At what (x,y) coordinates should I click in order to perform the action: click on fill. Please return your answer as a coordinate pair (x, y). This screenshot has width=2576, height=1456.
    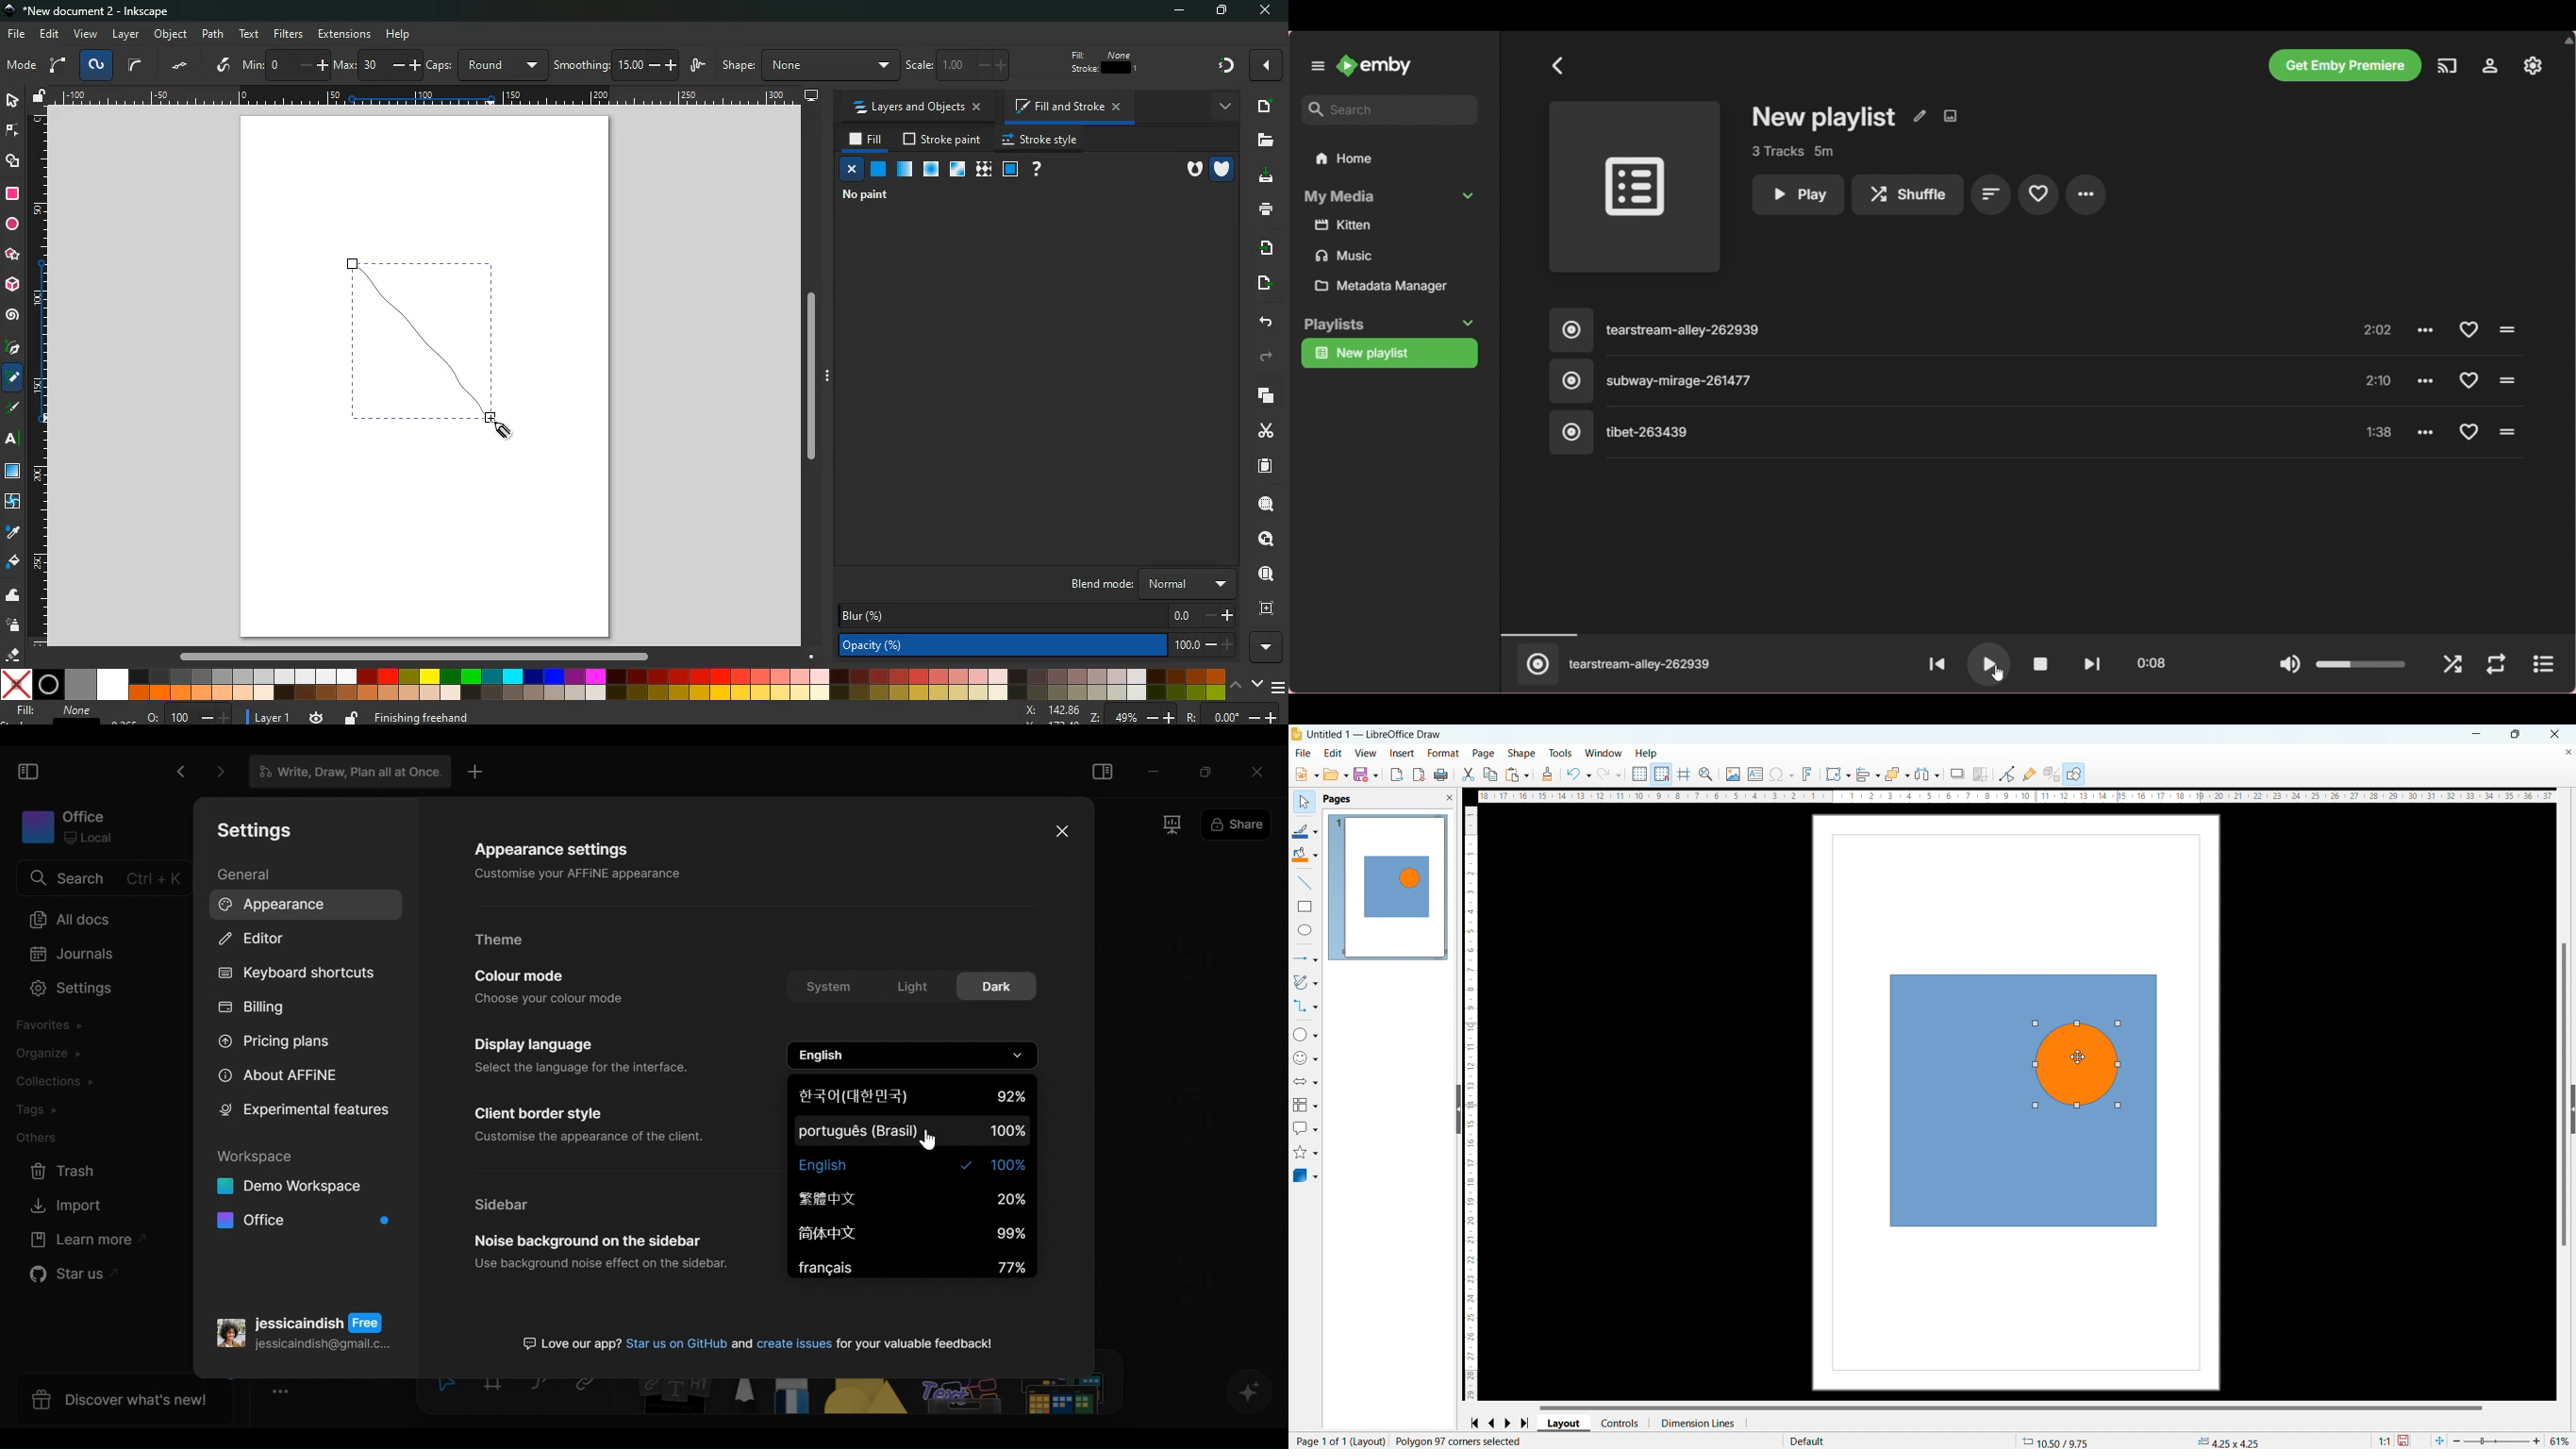
    Looking at the image, I should click on (1105, 62).